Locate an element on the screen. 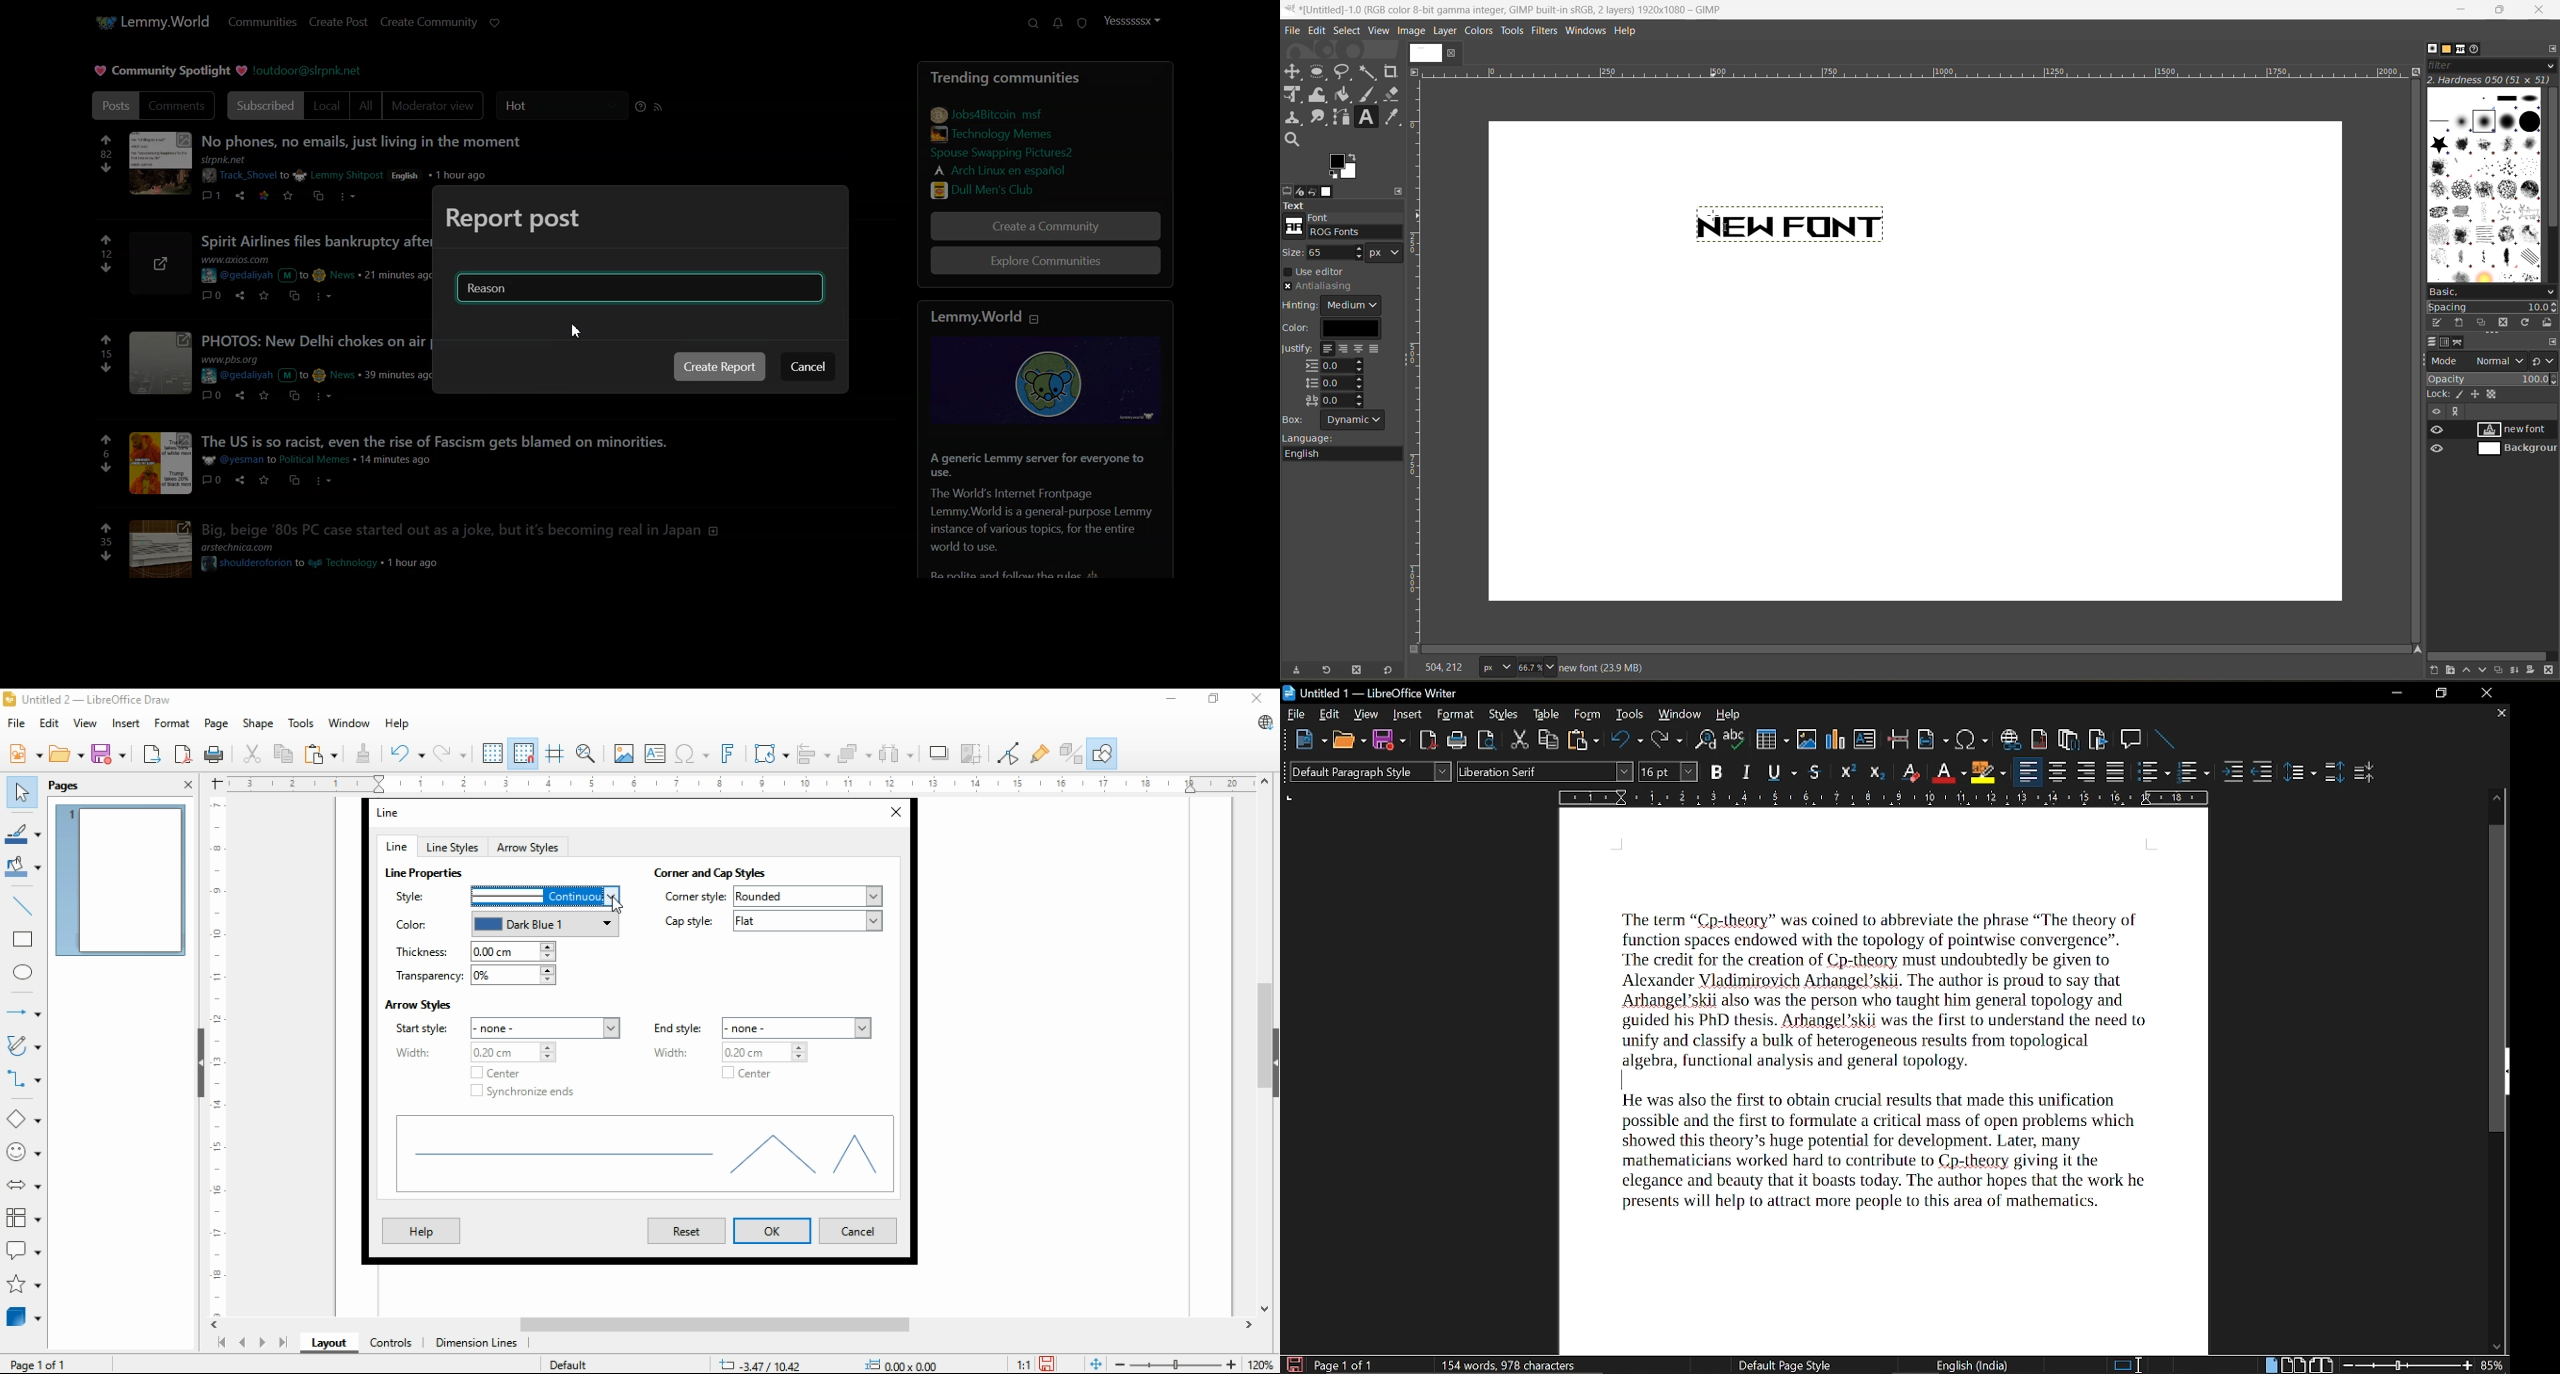 This screenshot has width=2576, height=1400. Insert comment is located at coordinates (2132, 740).